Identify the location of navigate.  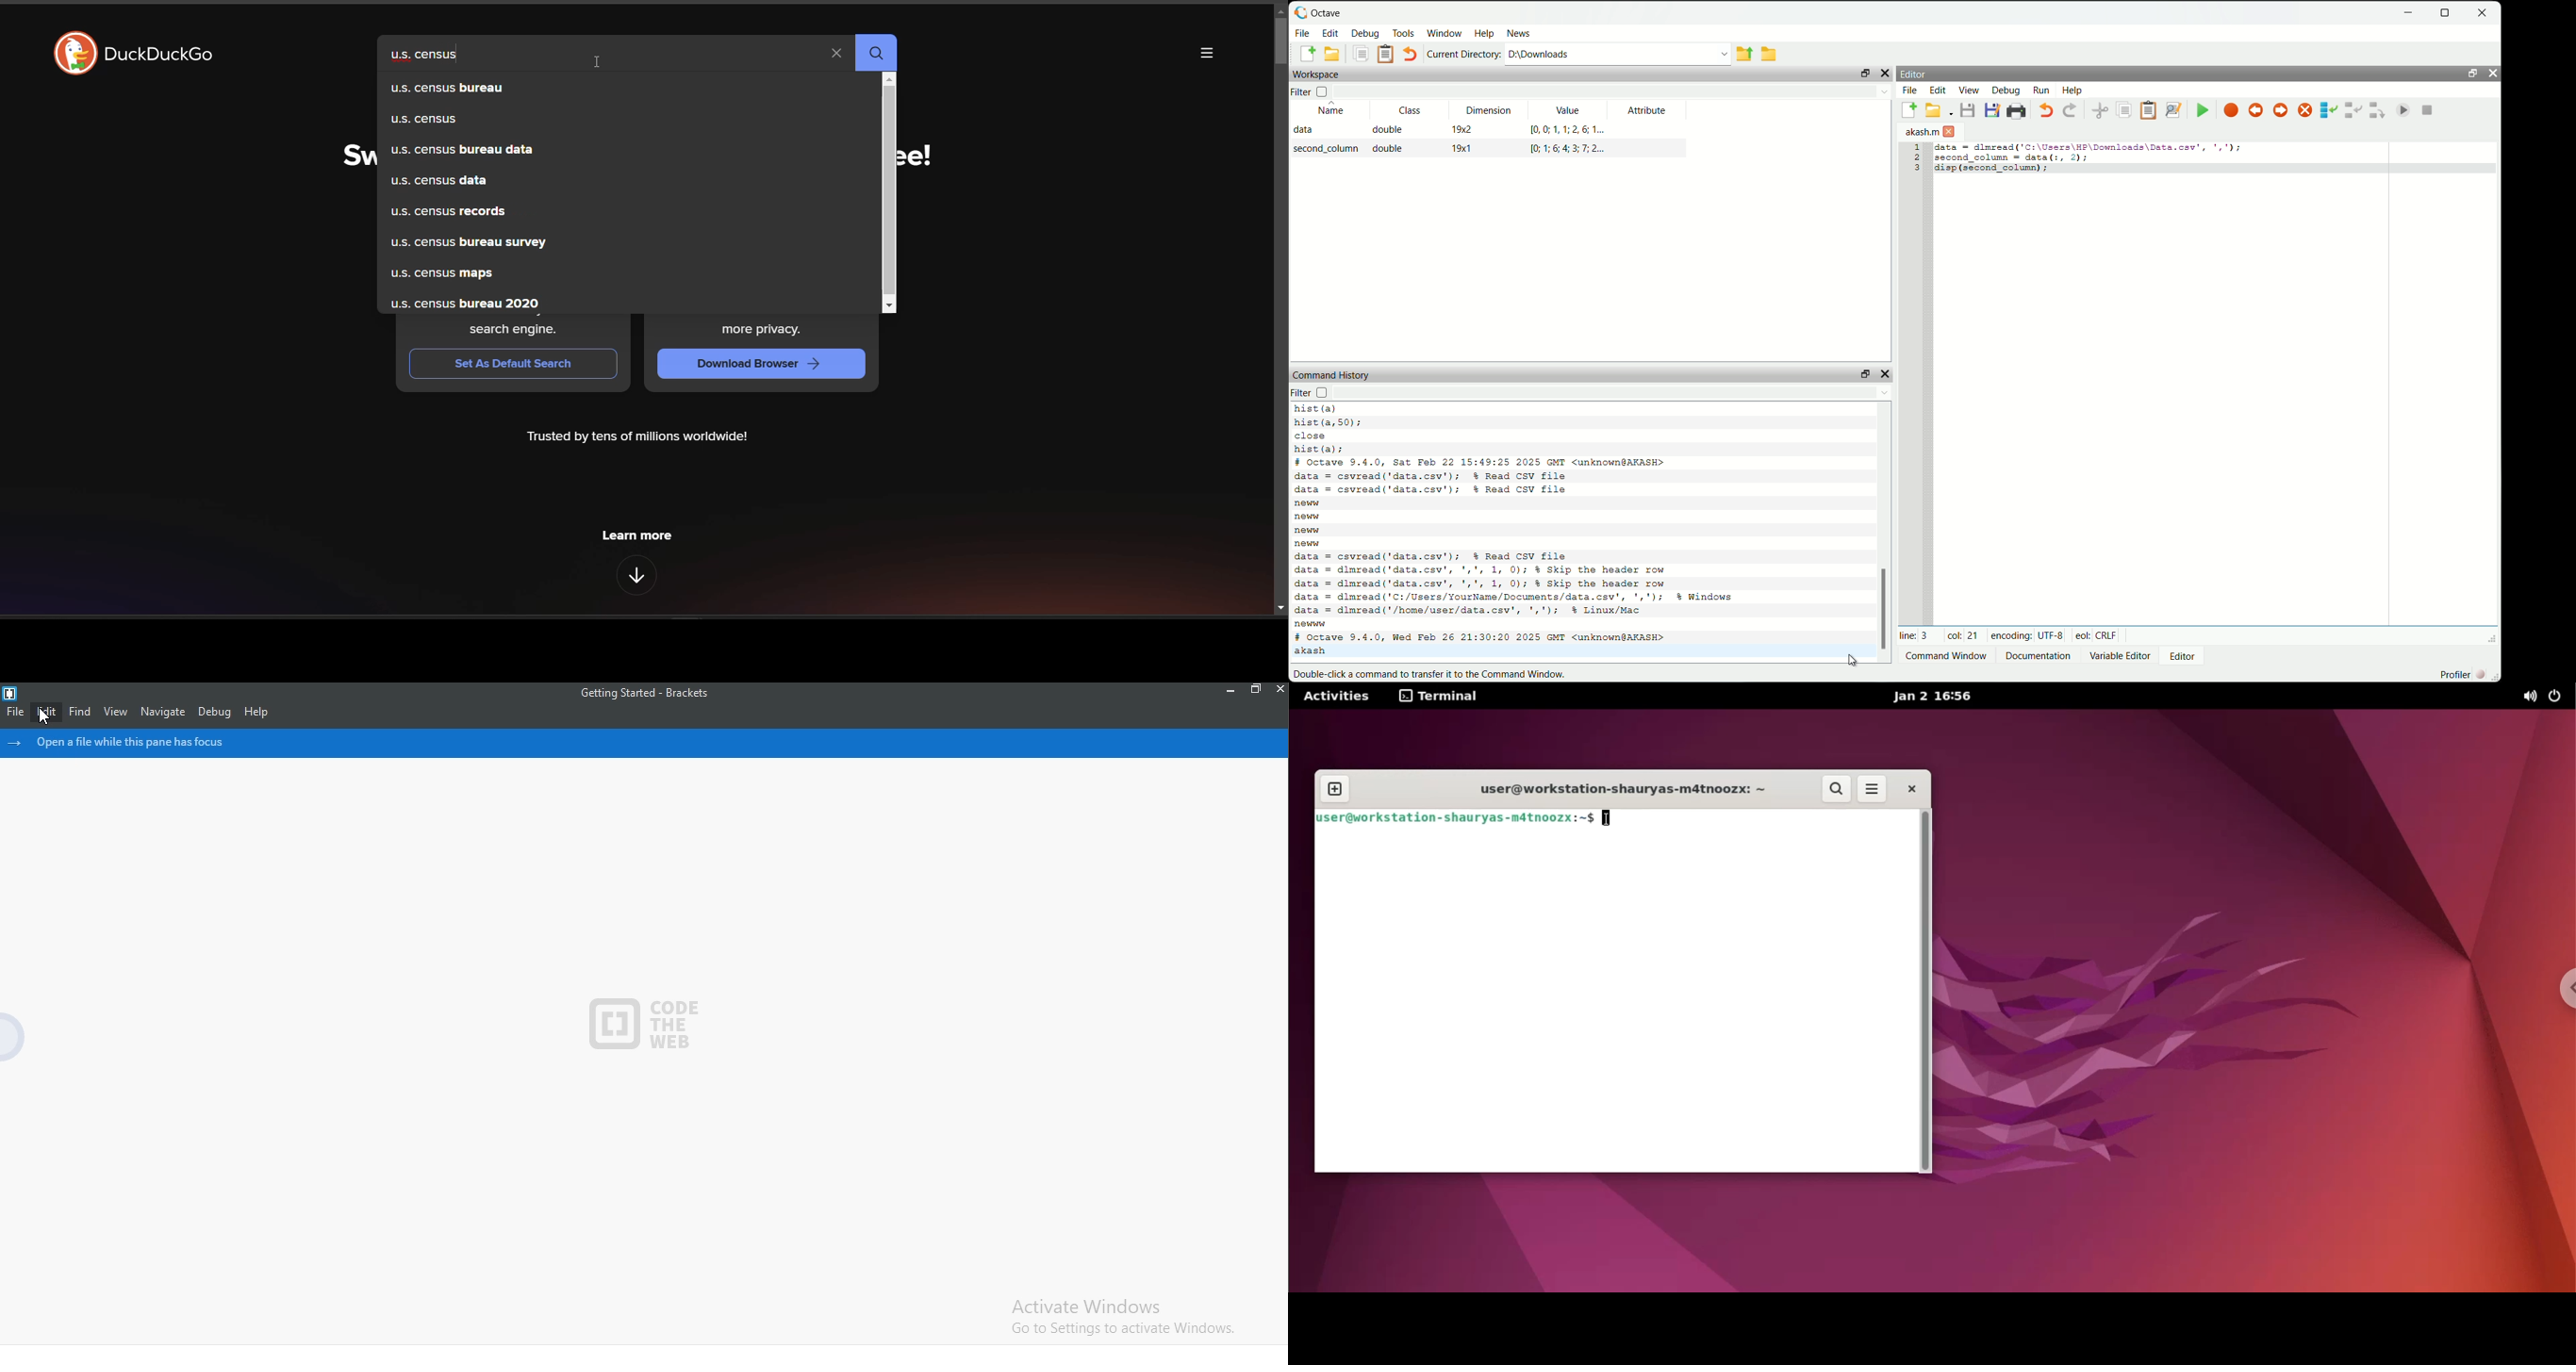
(164, 712).